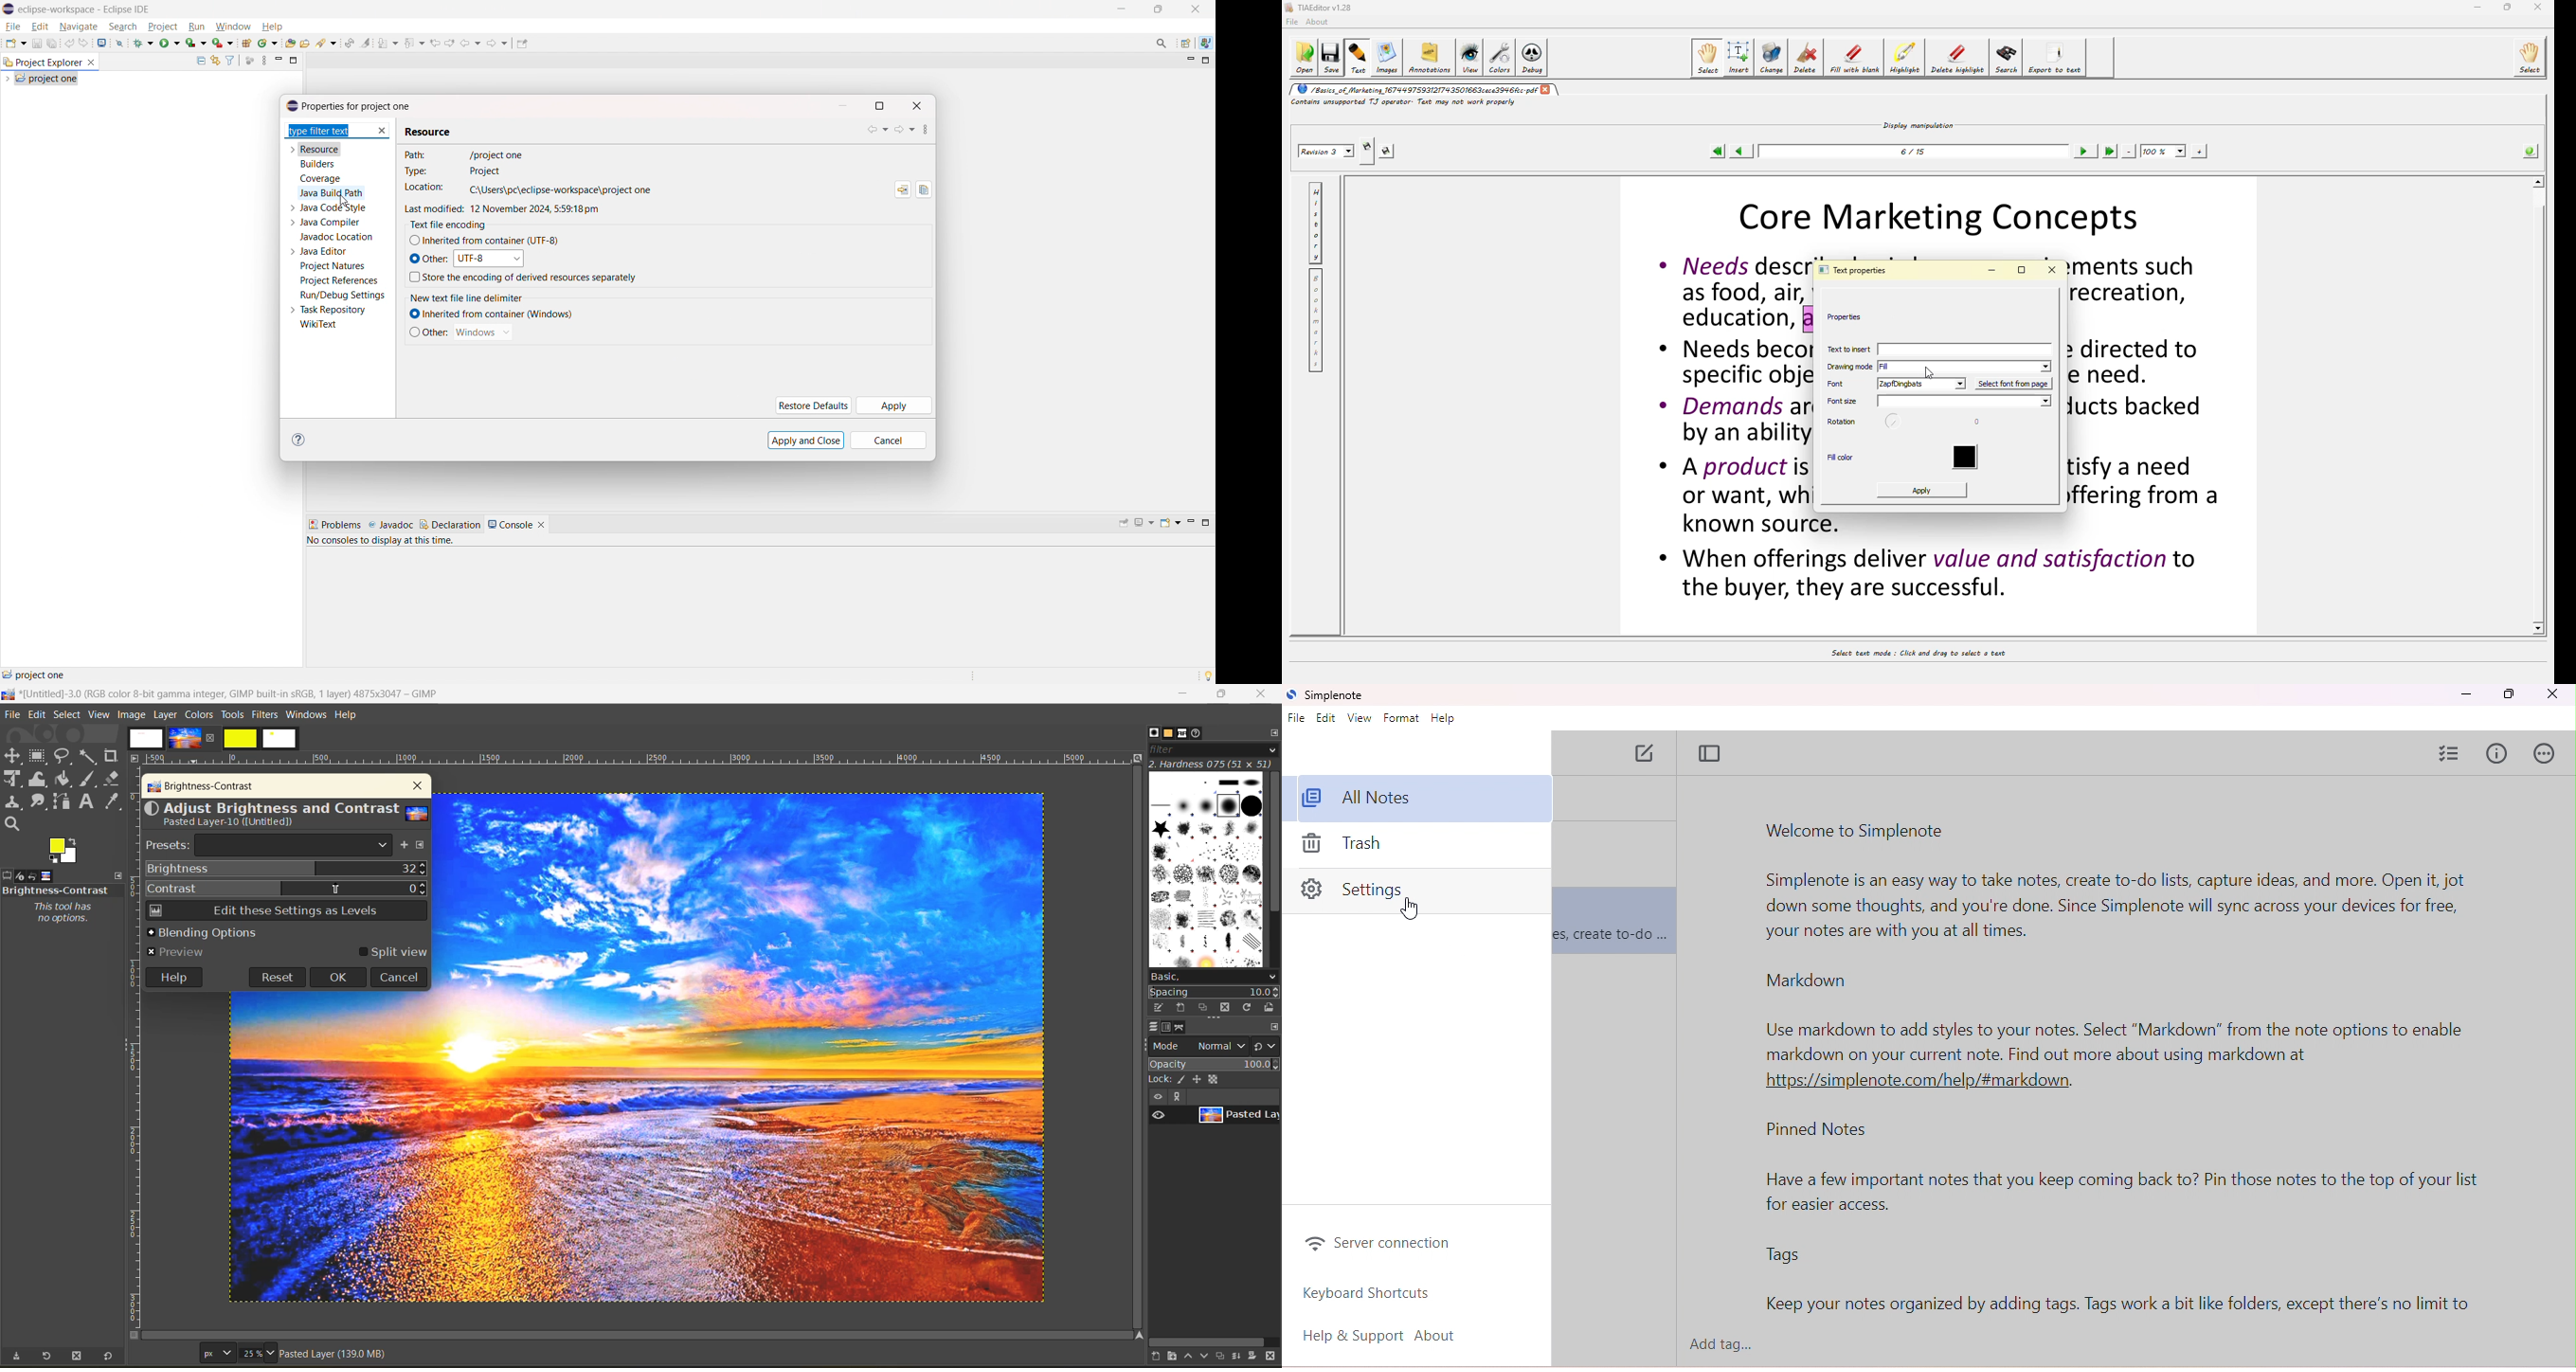 This screenshot has width=2576, height=1372. What do you see at coordinates (2498, 755) in the screenshot?
I see `info` at bounding box center [2498, 755].